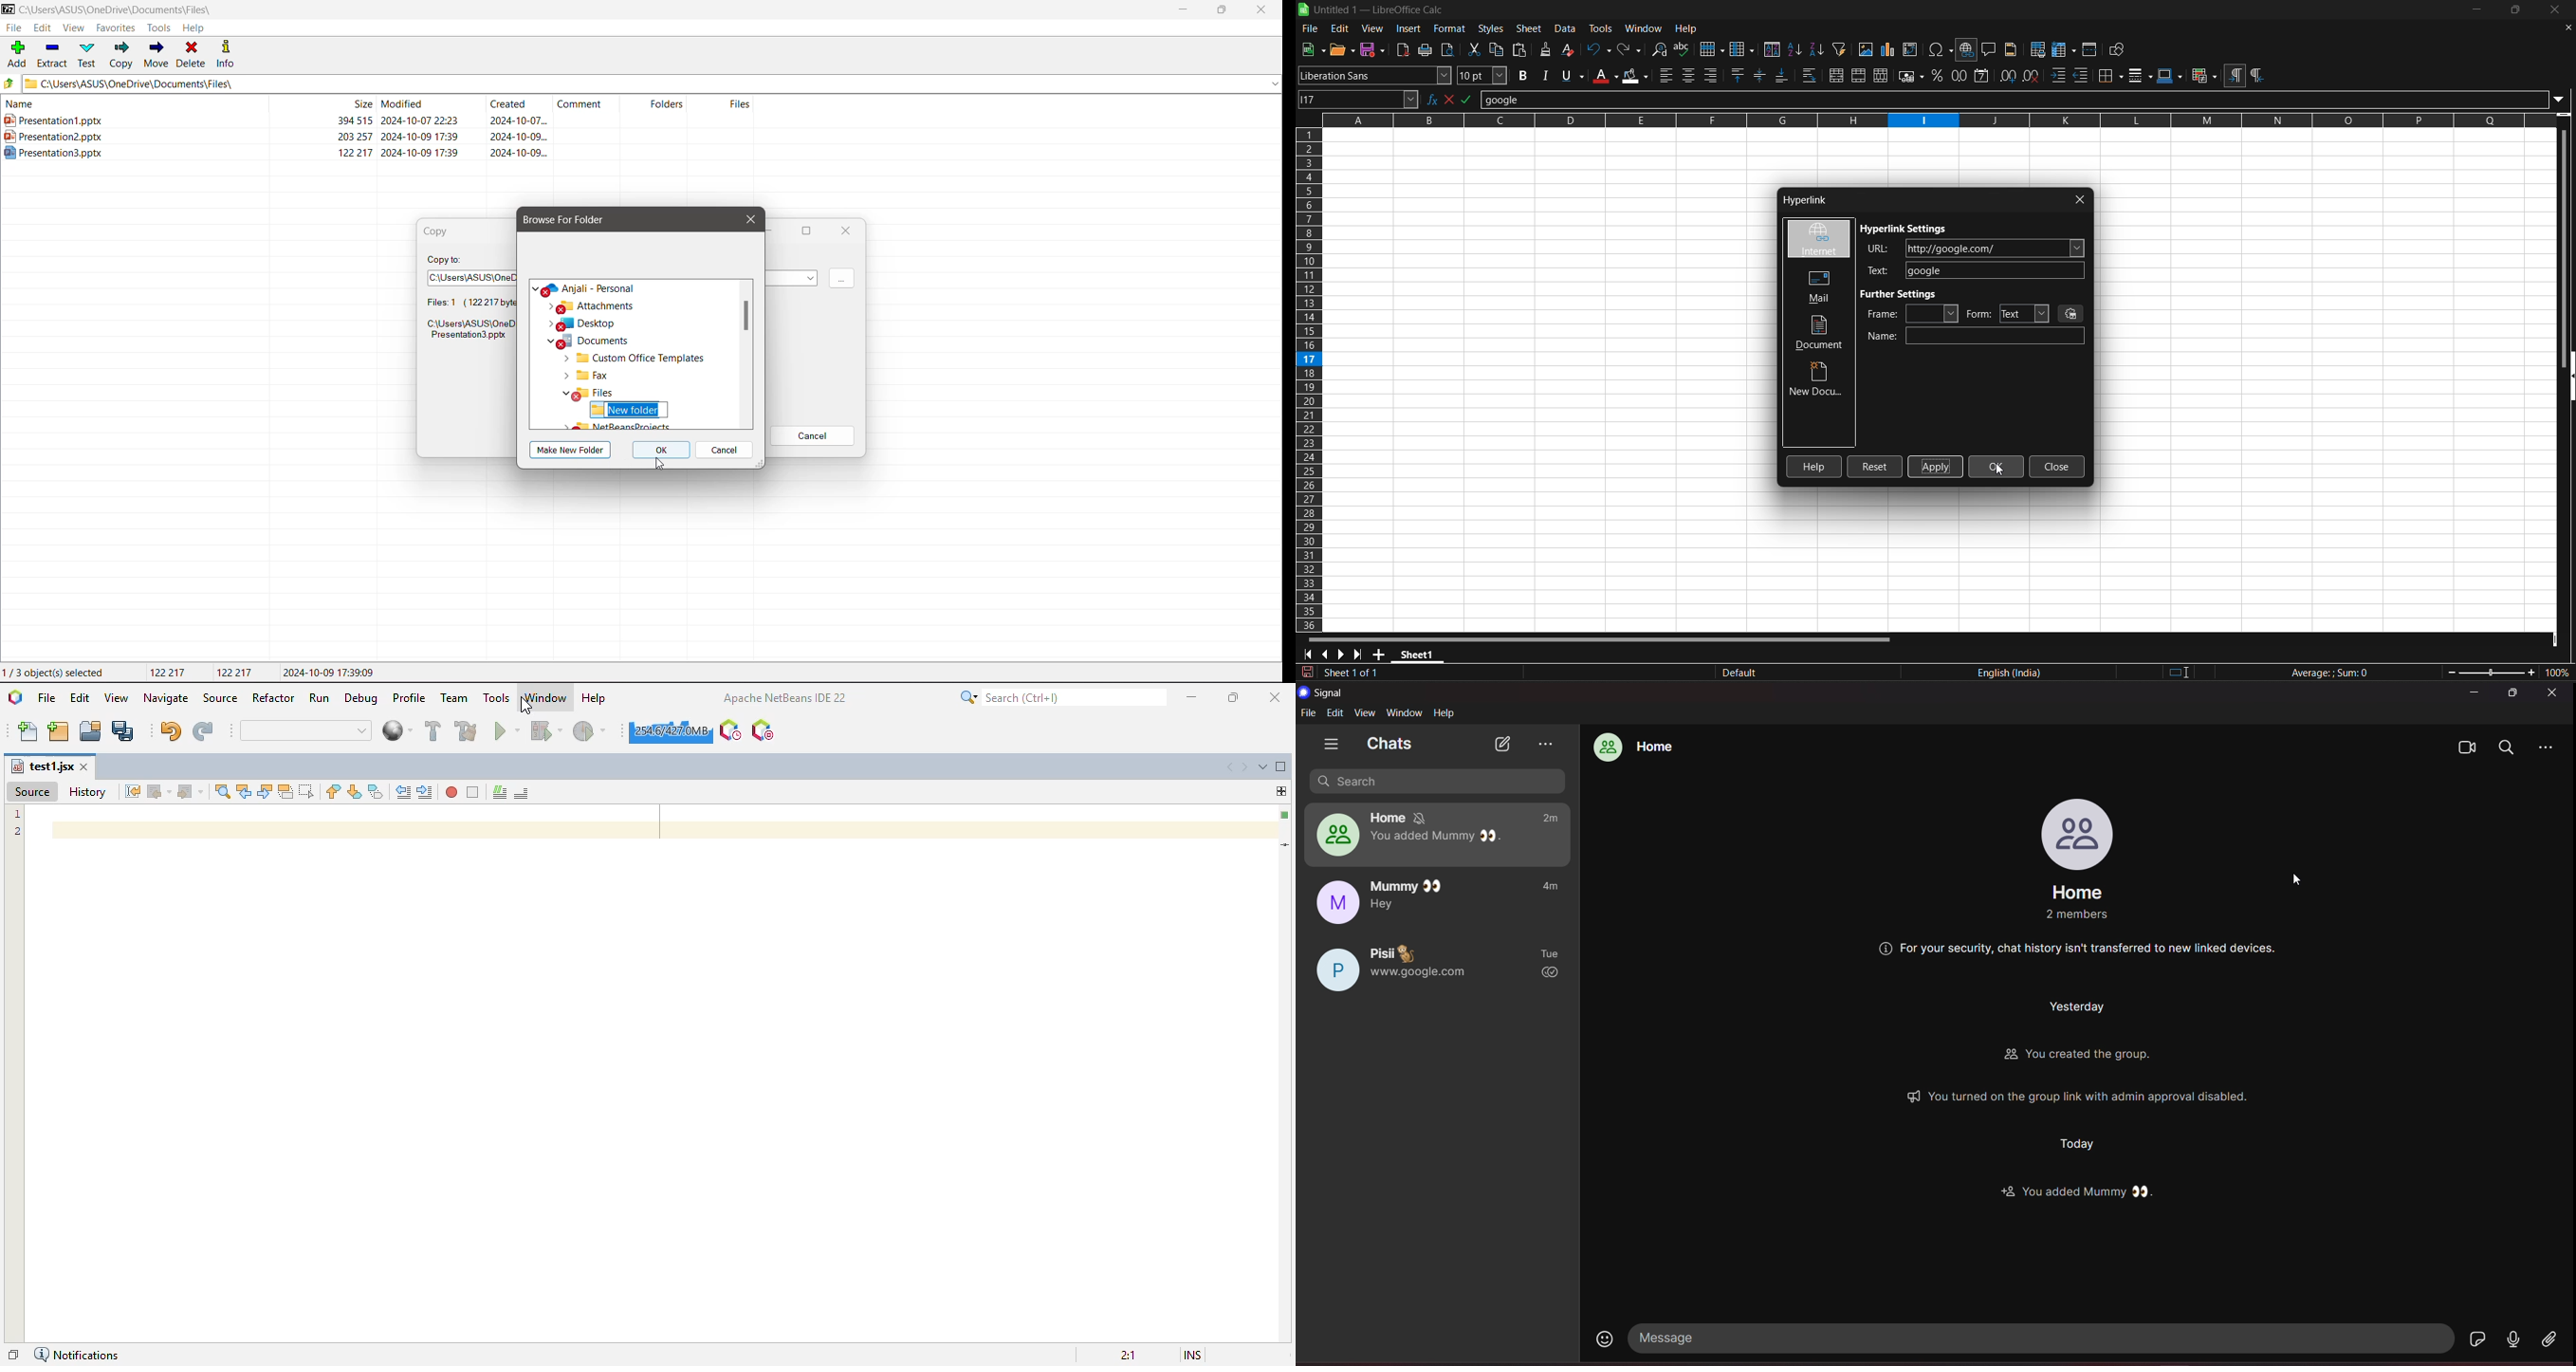 The height and width of the screenshot is (1372, 2576). Describe the element at coordinates (1373, 28) in the screenshot. I see `view` at that location.